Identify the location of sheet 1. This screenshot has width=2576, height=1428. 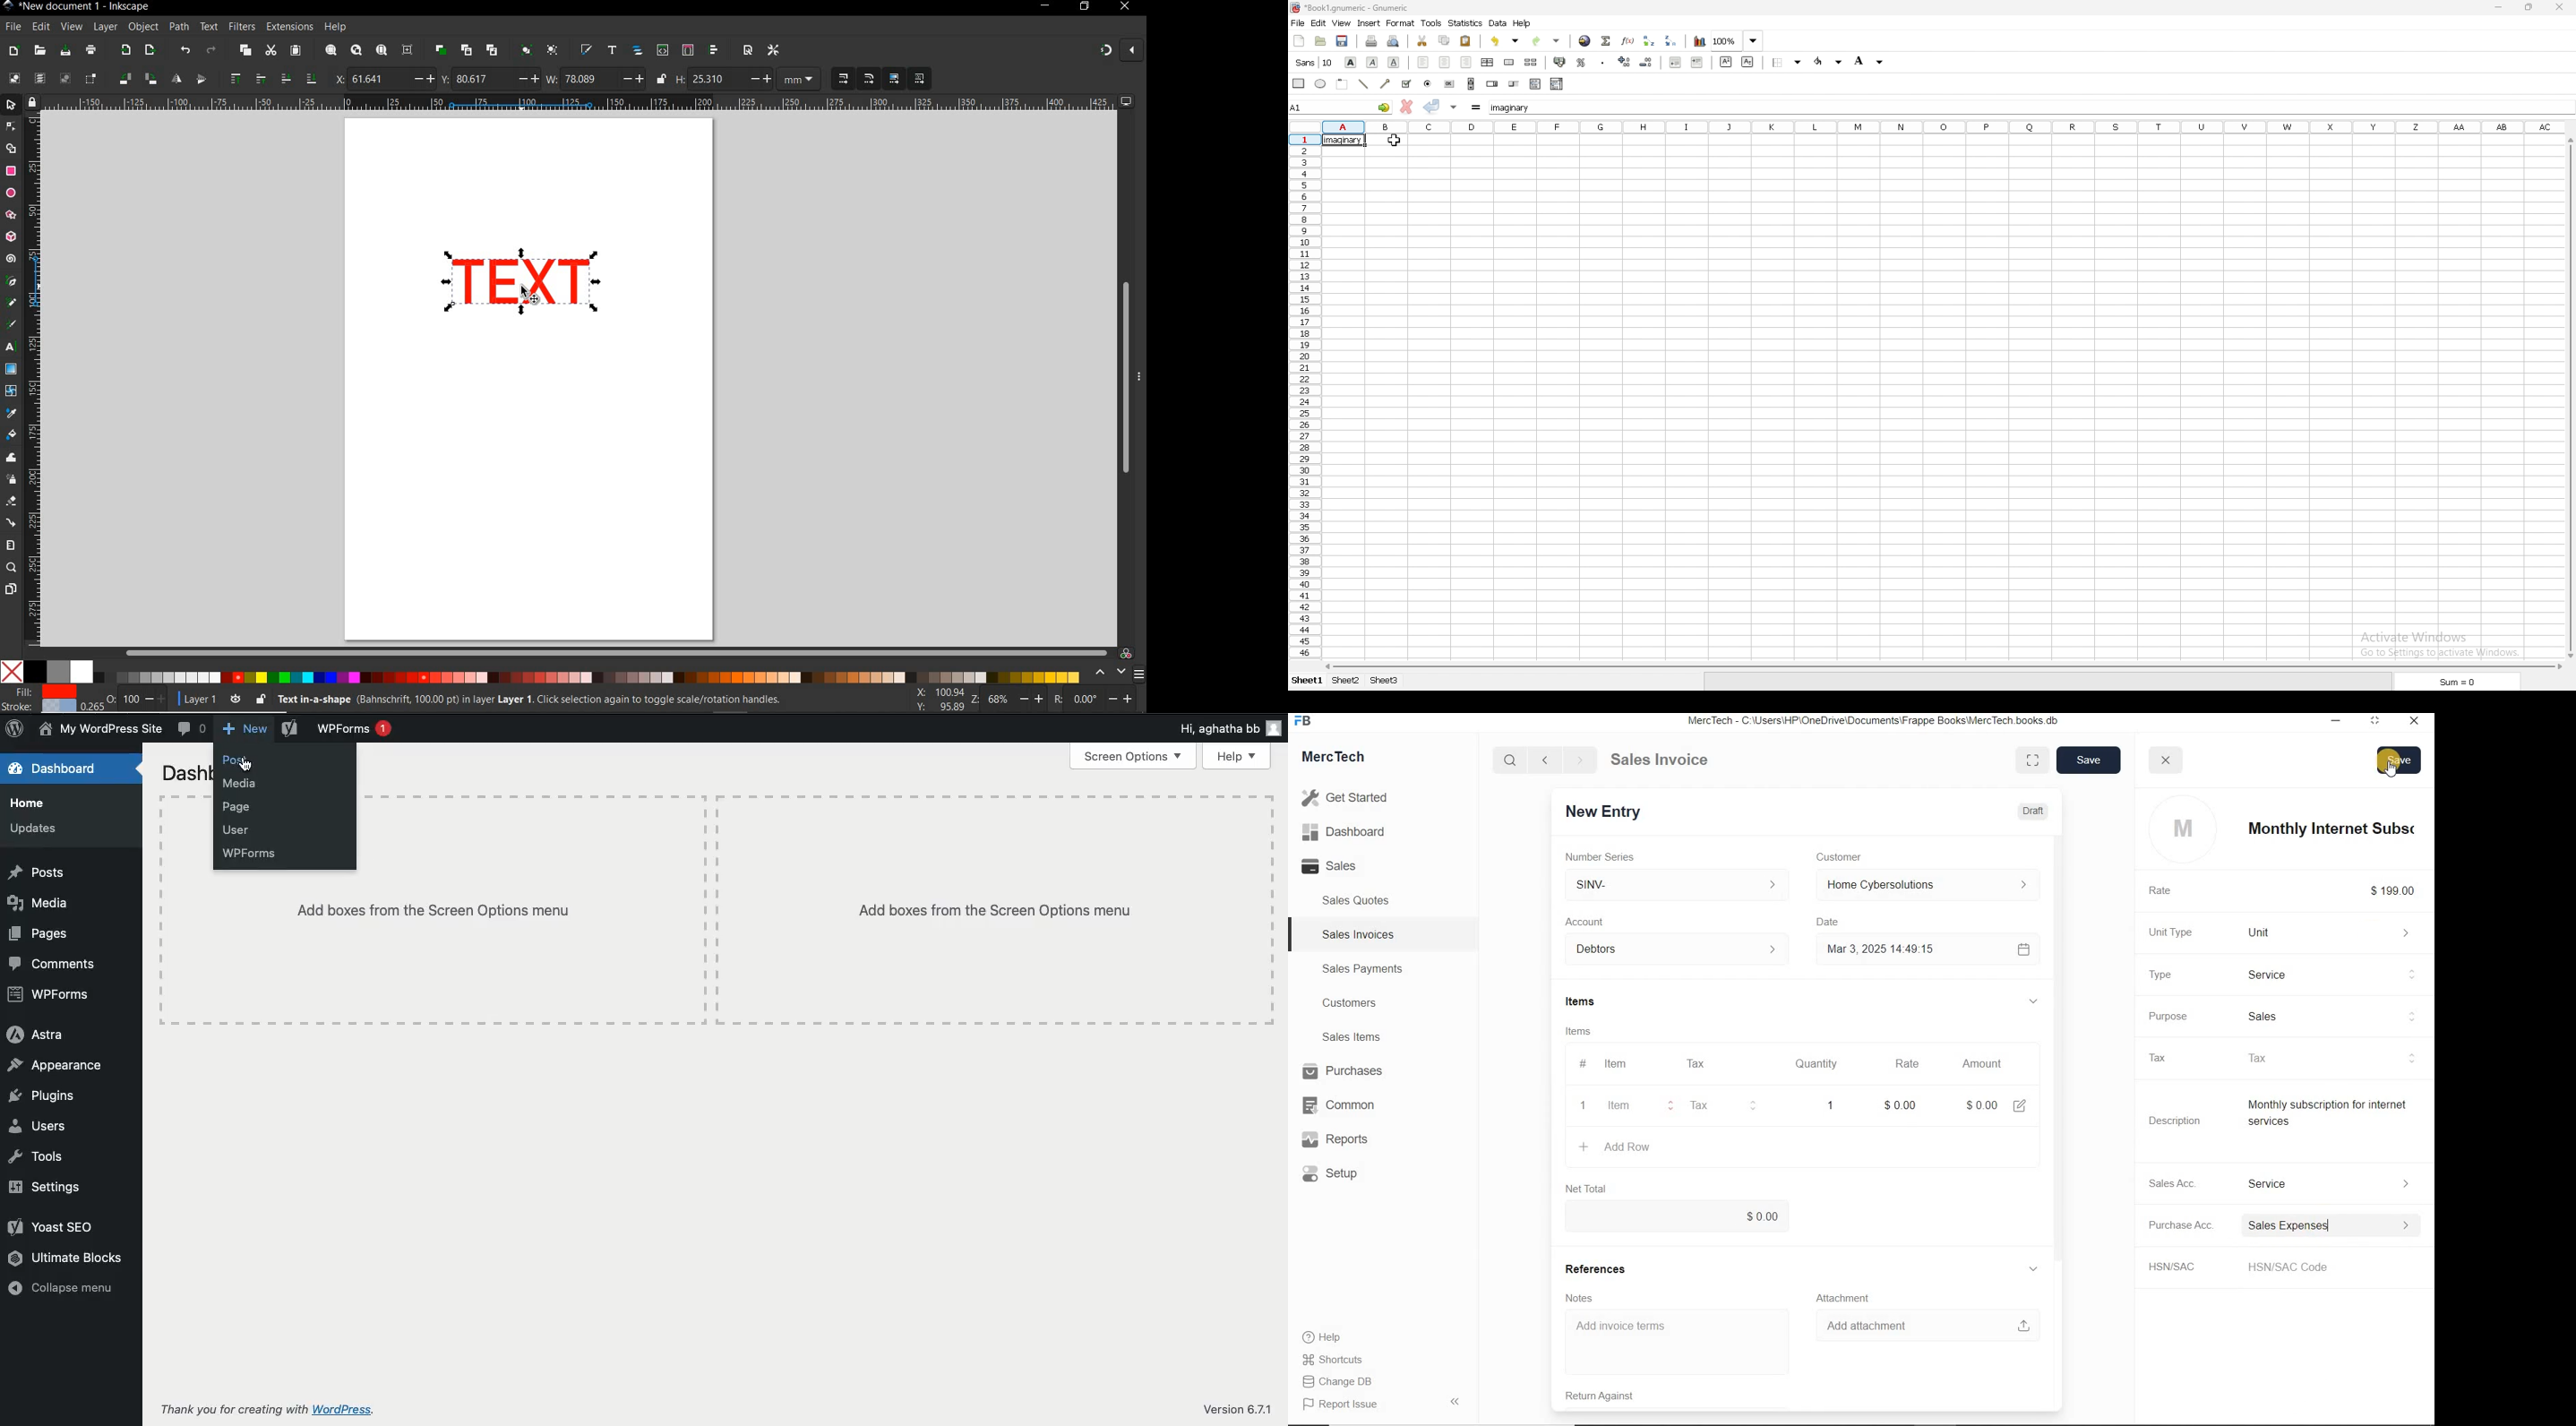
(1309, 681).